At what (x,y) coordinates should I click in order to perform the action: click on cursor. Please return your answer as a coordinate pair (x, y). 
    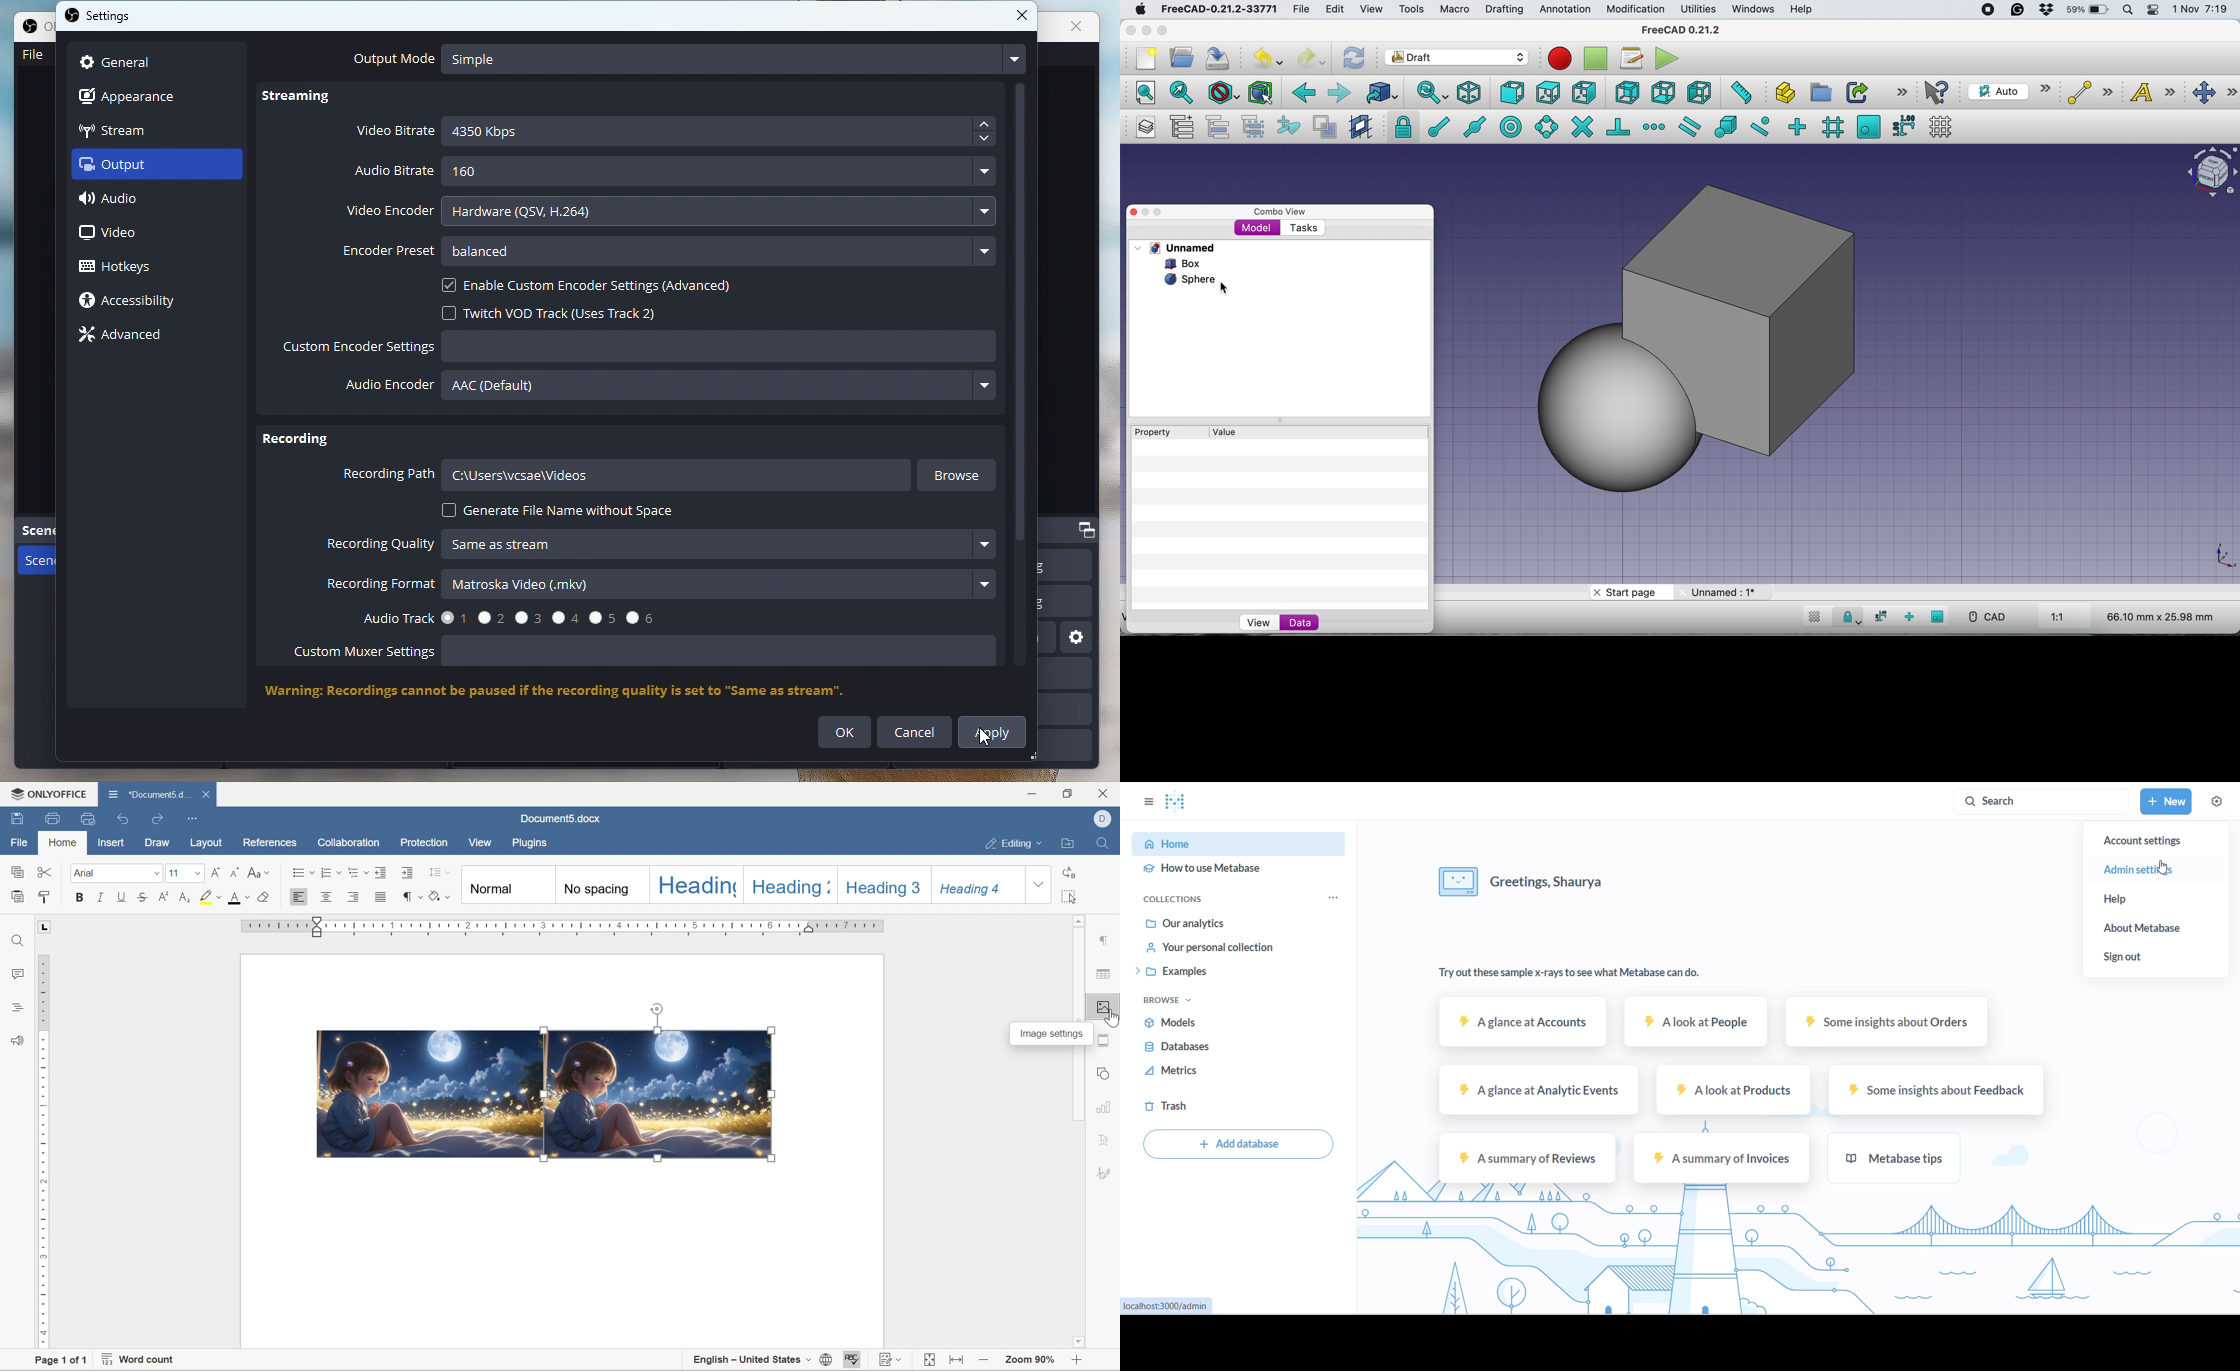
    Looking at the image, I should click on (985, 743).